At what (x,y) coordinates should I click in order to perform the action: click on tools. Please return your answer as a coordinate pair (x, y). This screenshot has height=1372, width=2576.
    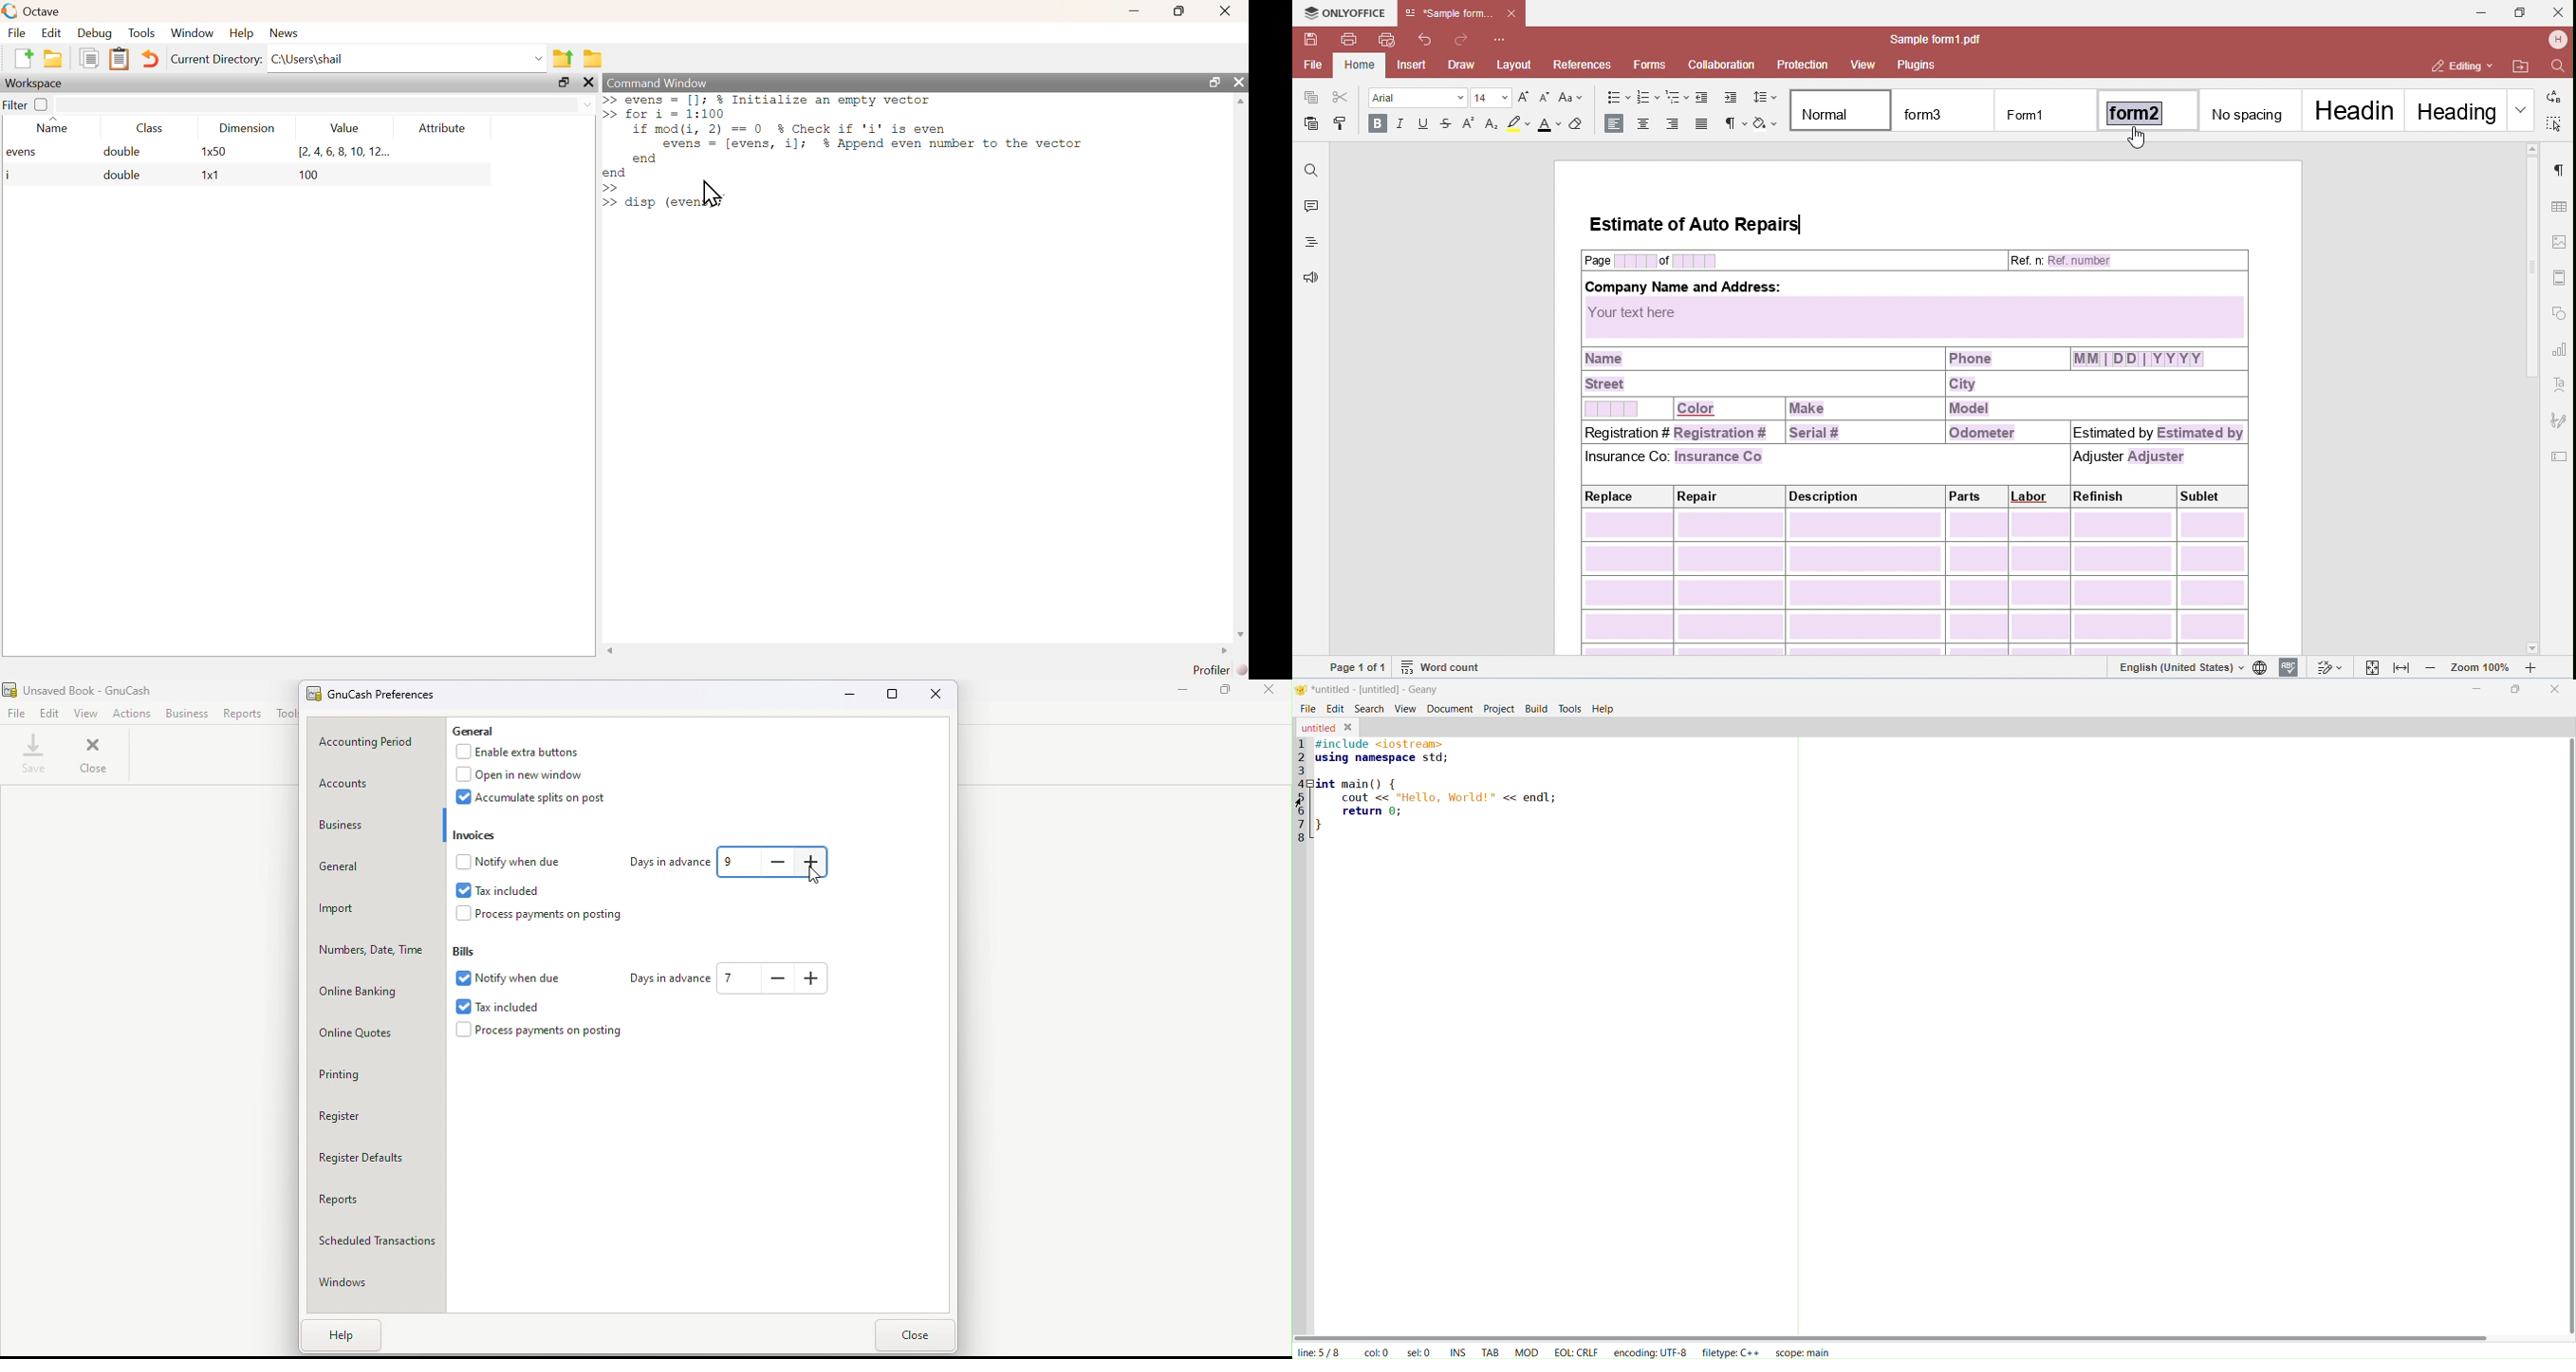
    Looking at the image, I should click on (144, 32).